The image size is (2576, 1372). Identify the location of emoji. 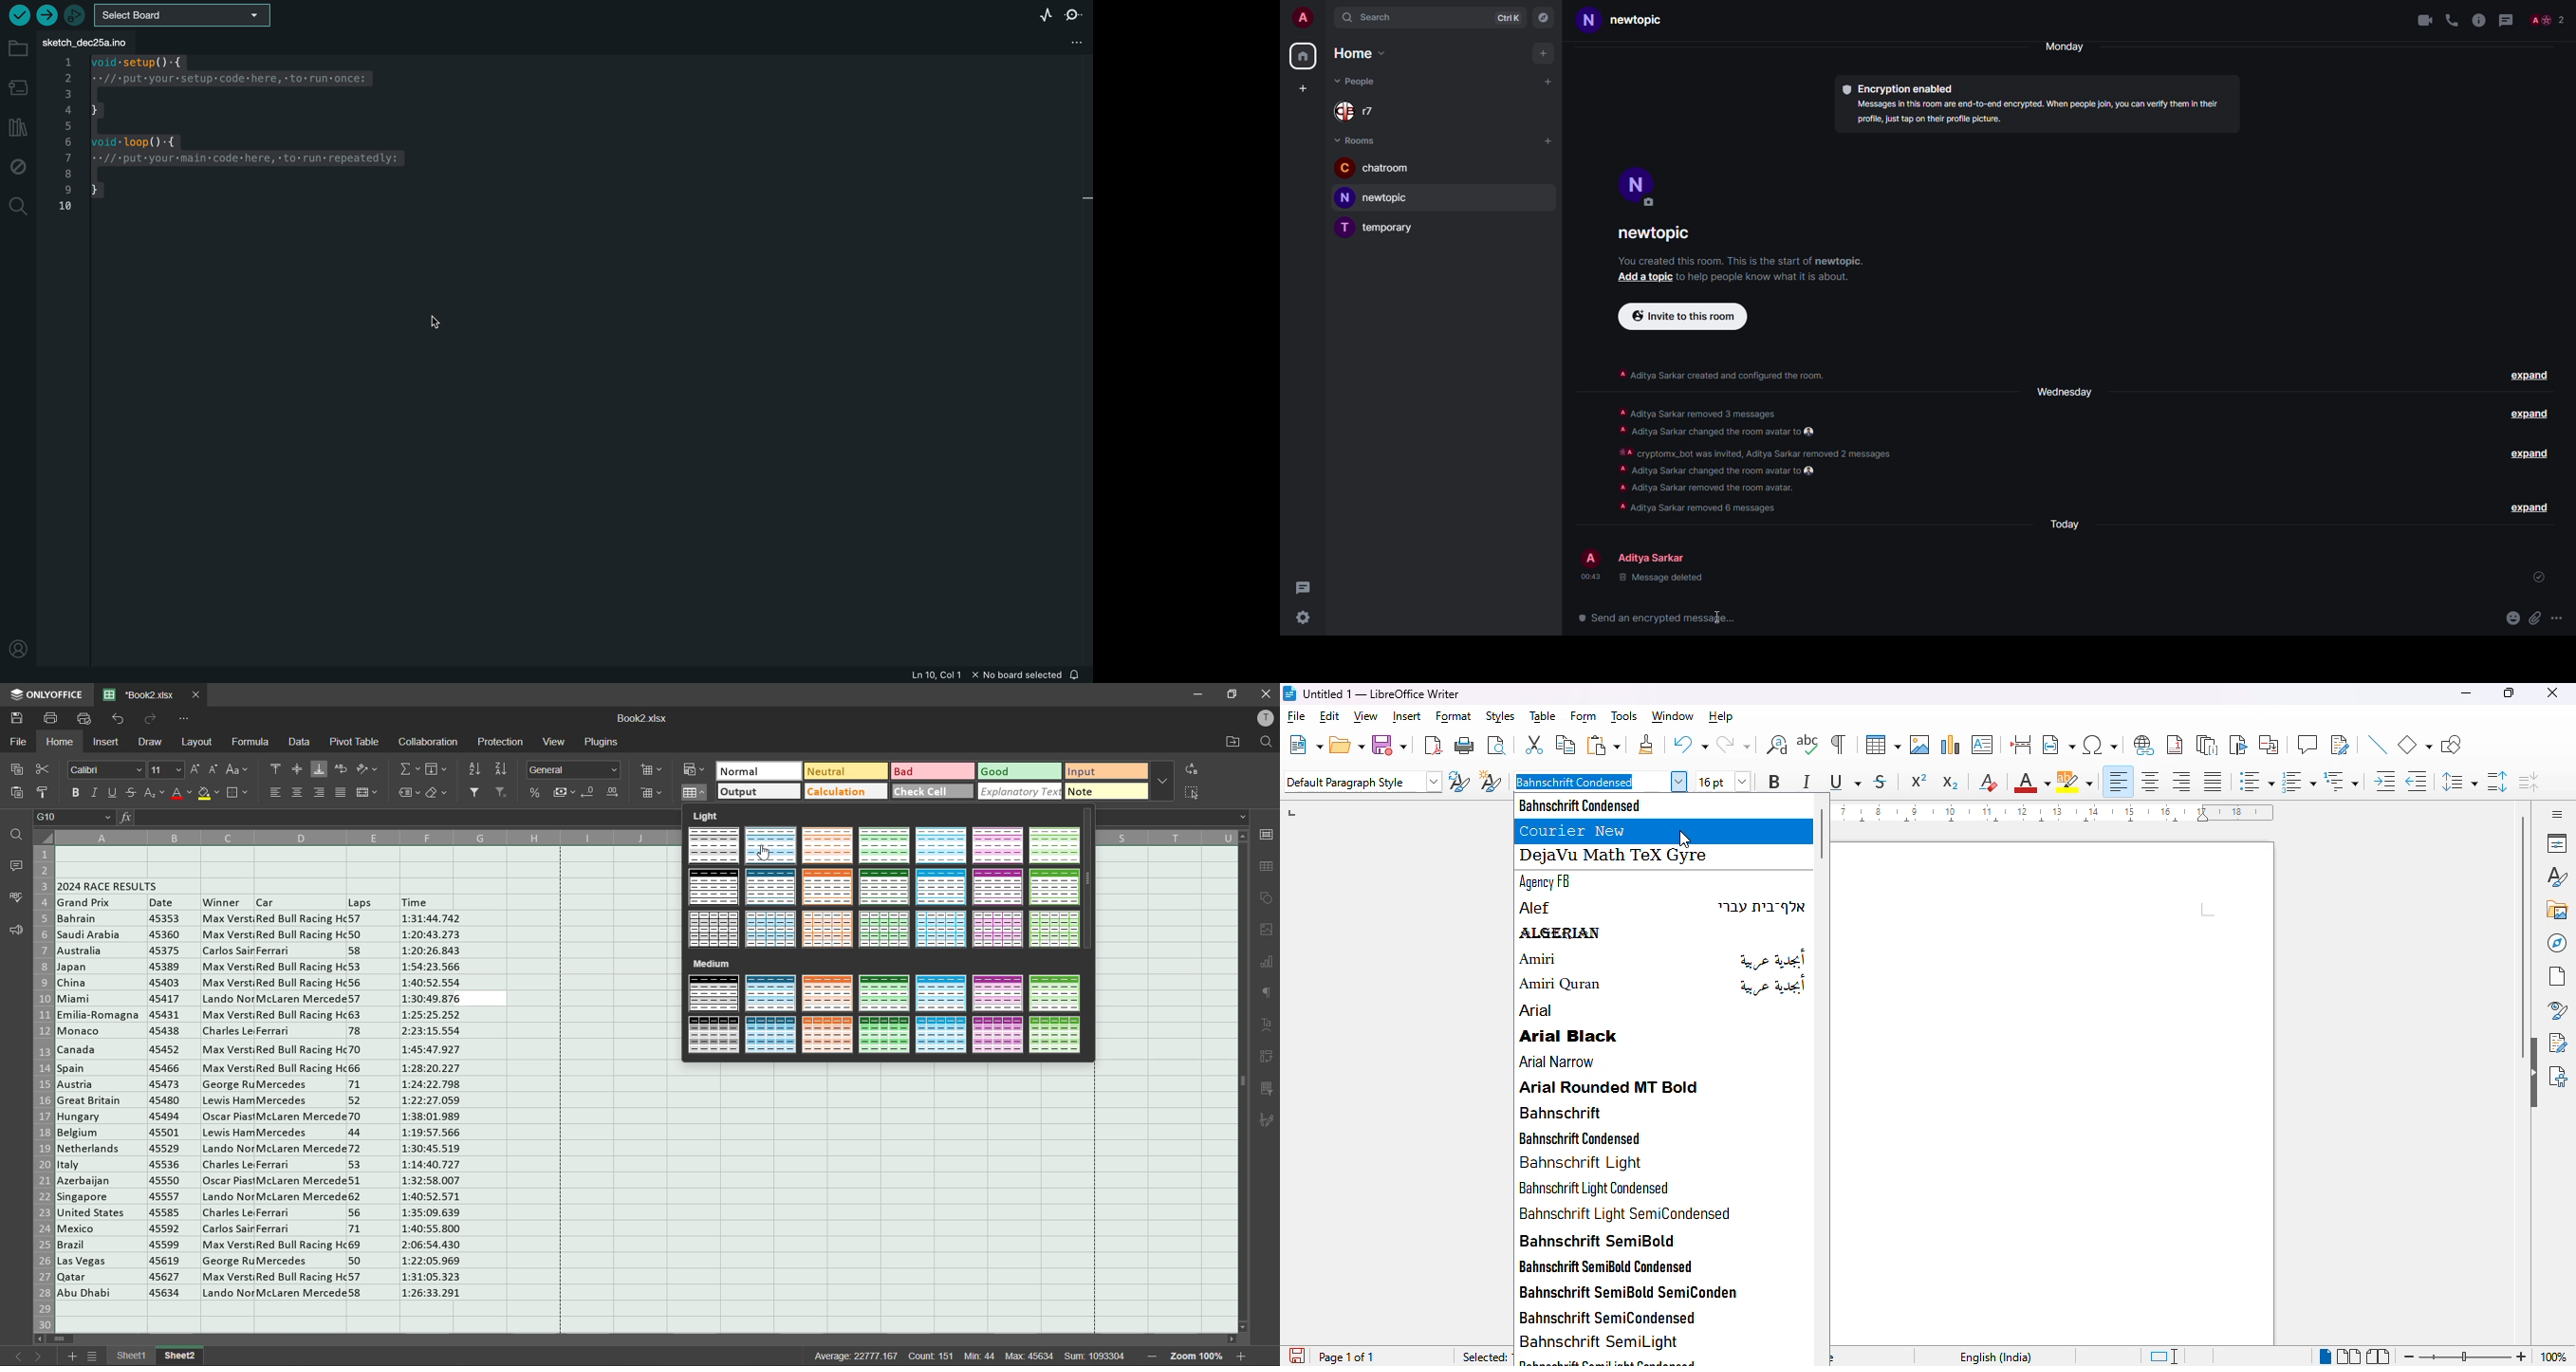
(2512, 618).